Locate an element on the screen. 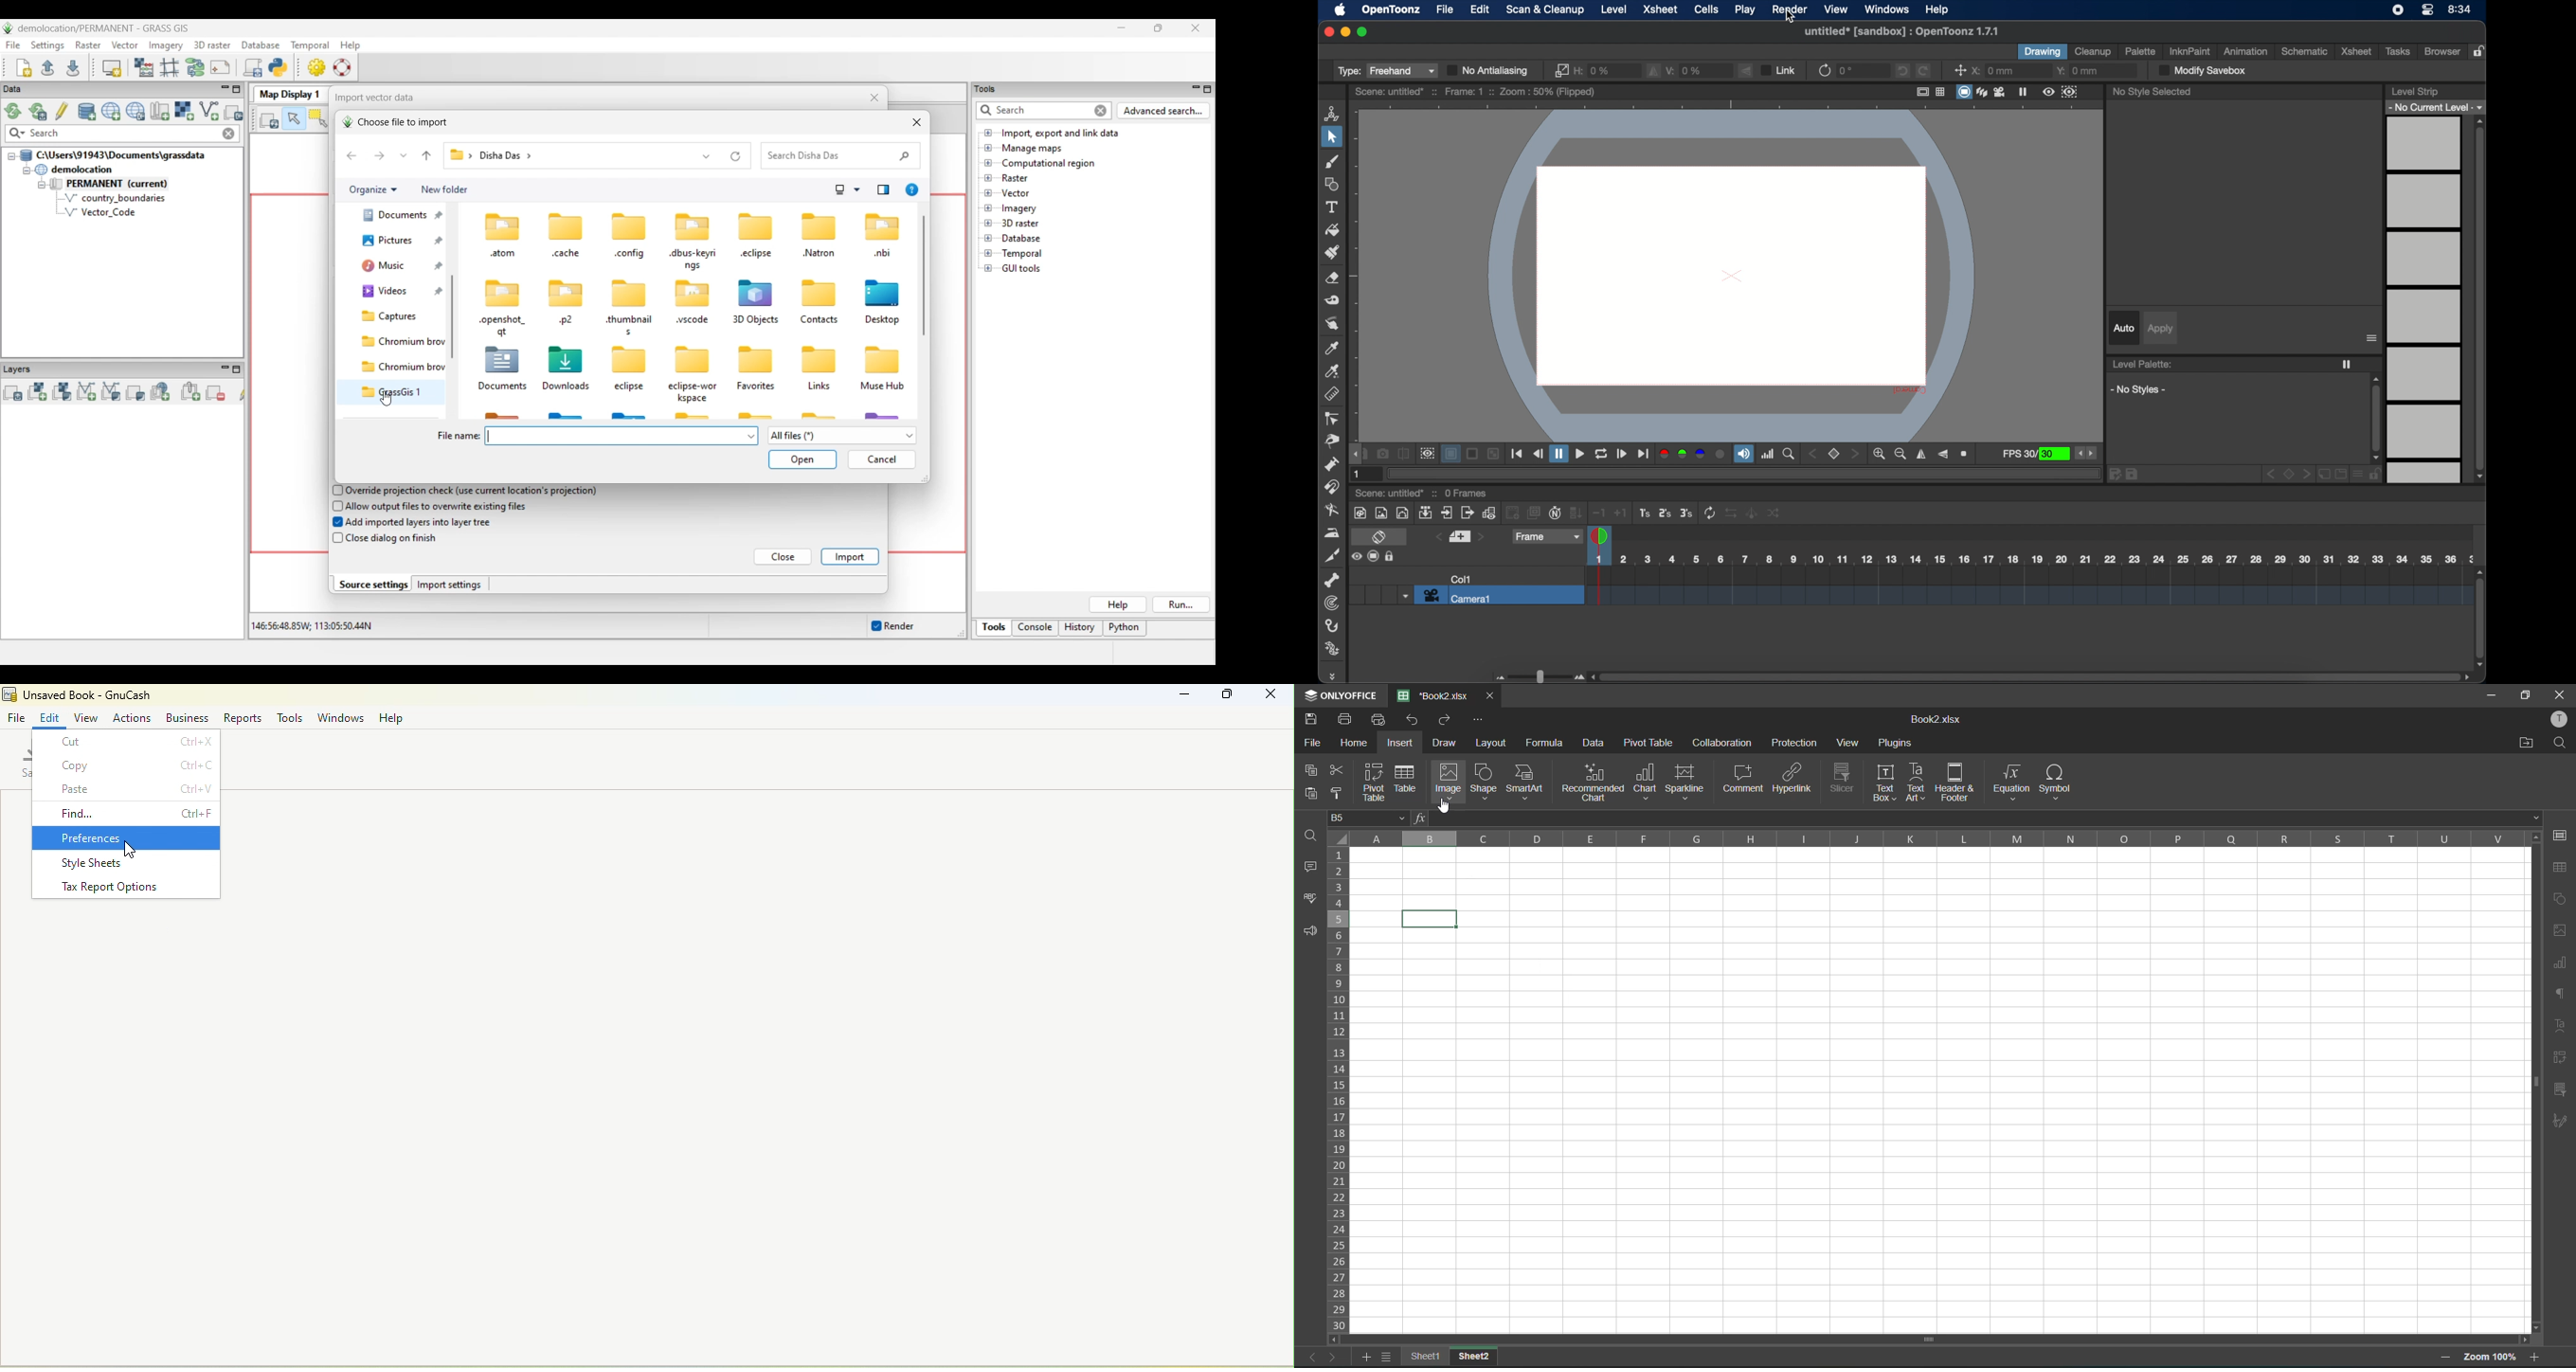 The image size is (2576, 1372). close is located at coordinates (2561, 693).